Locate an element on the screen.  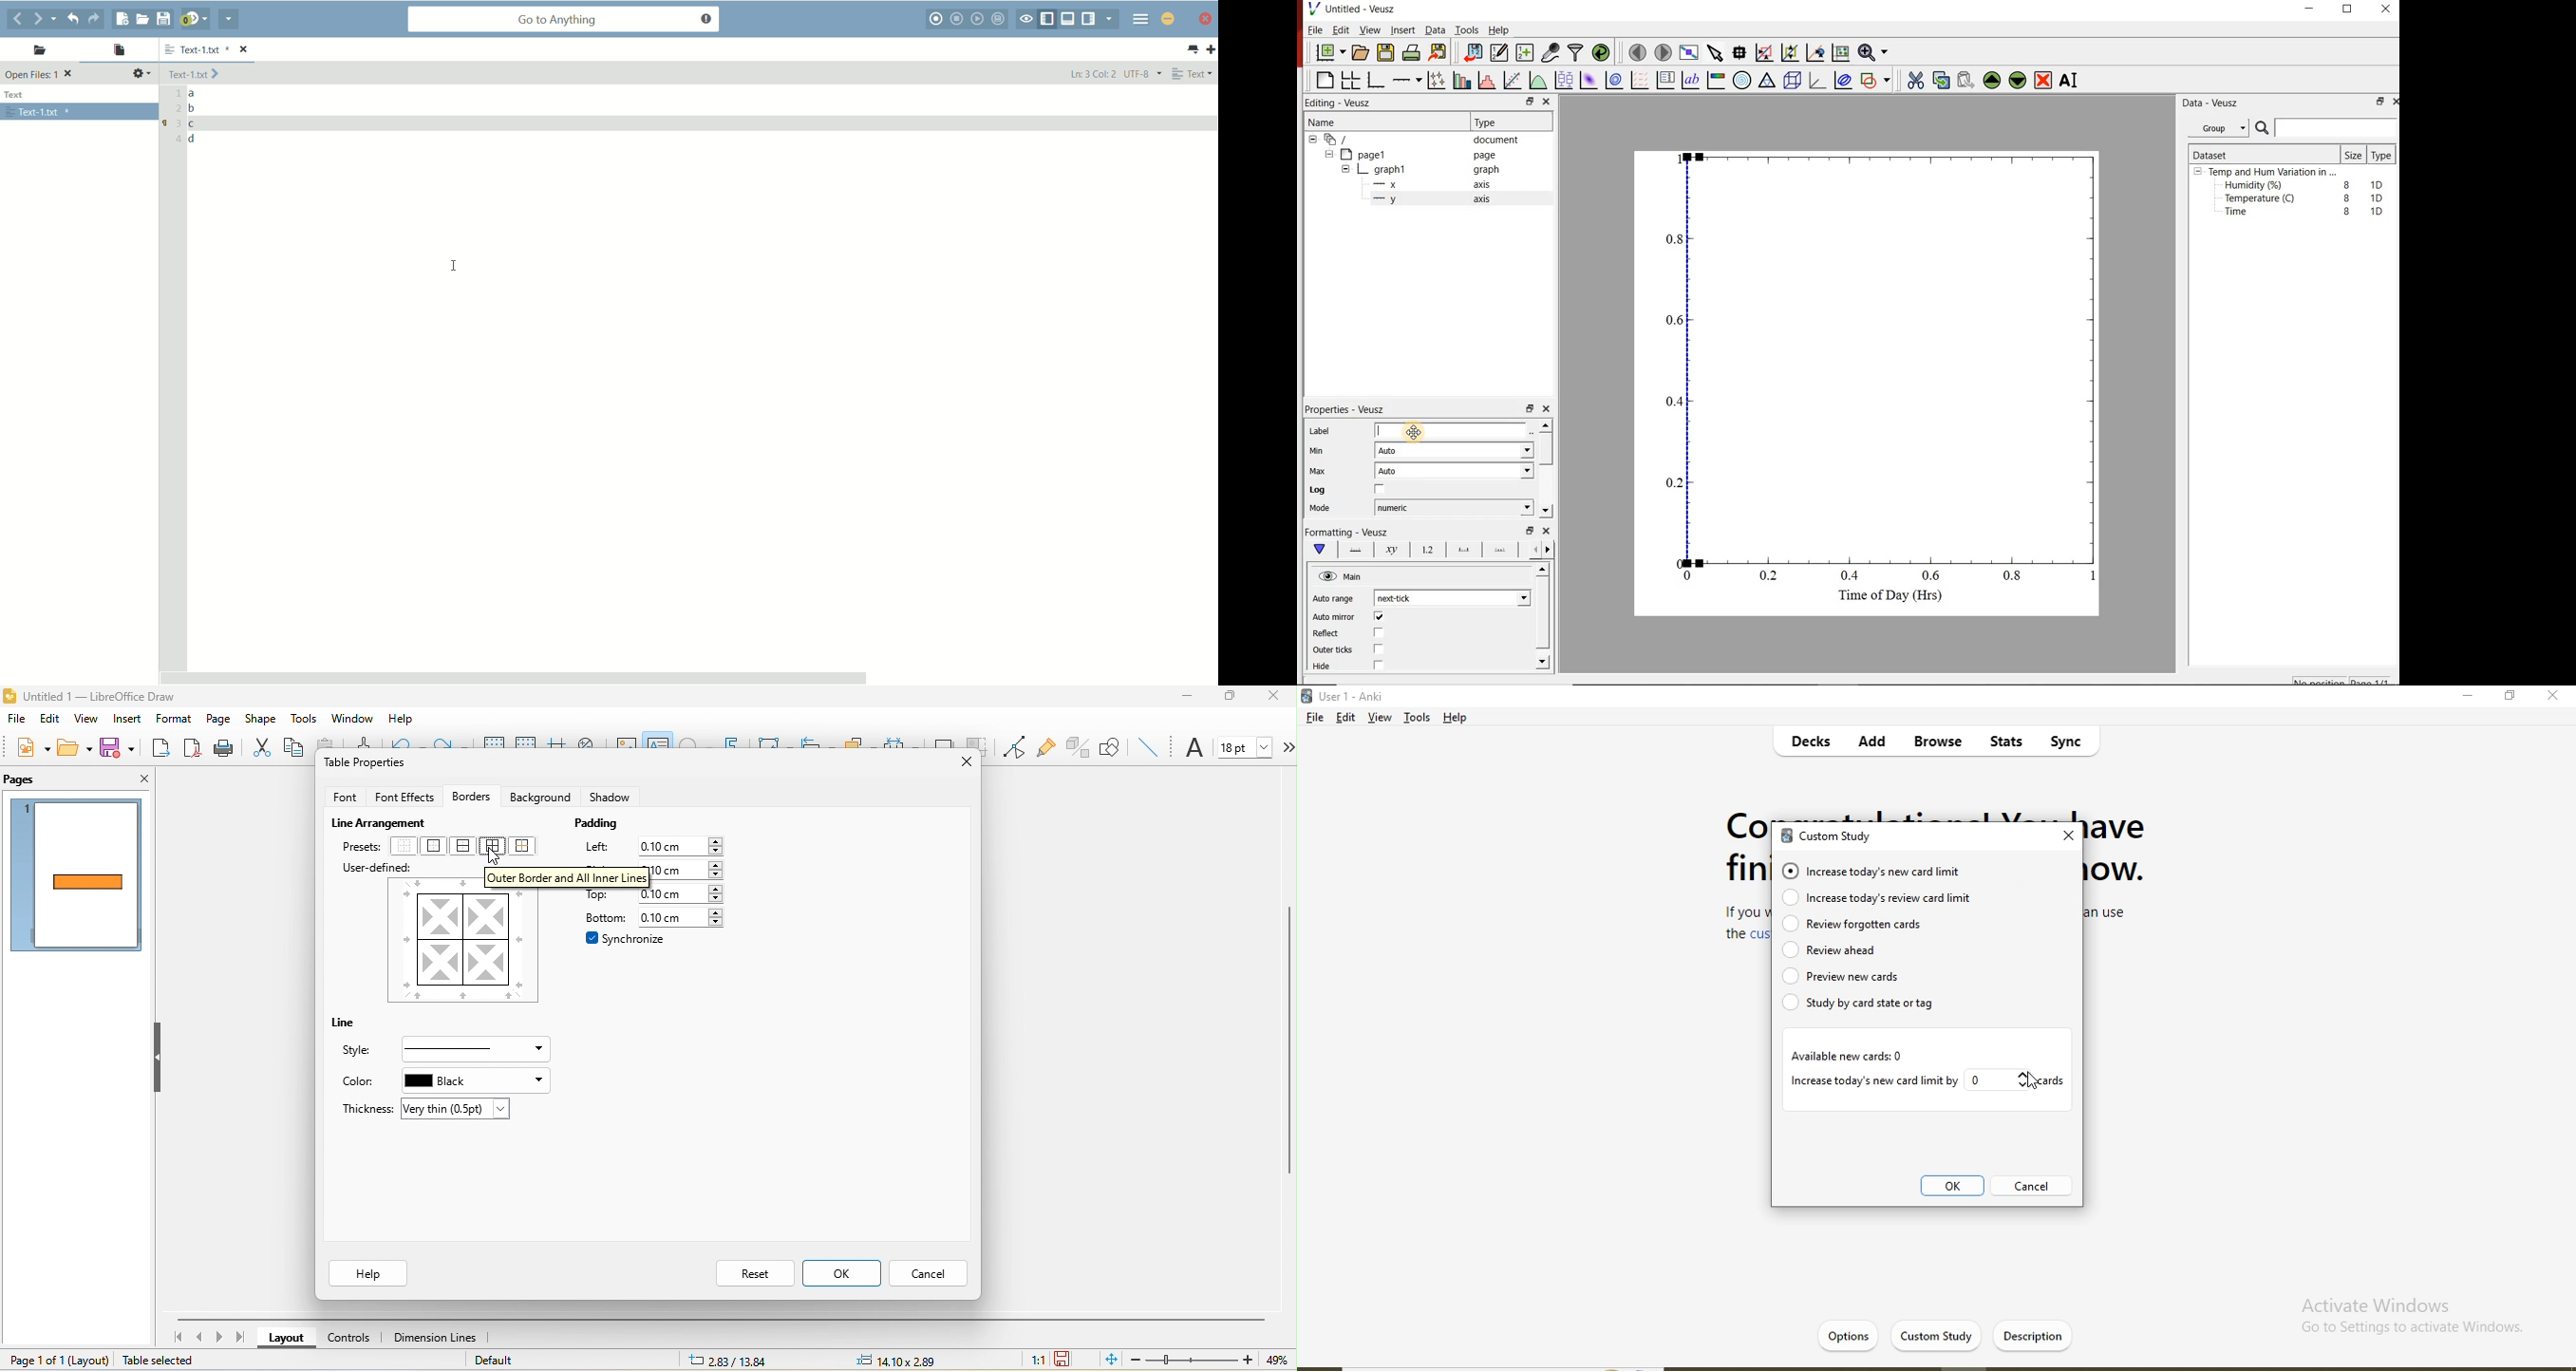
outer border without changing inner line is located at coordinates (527, 845).